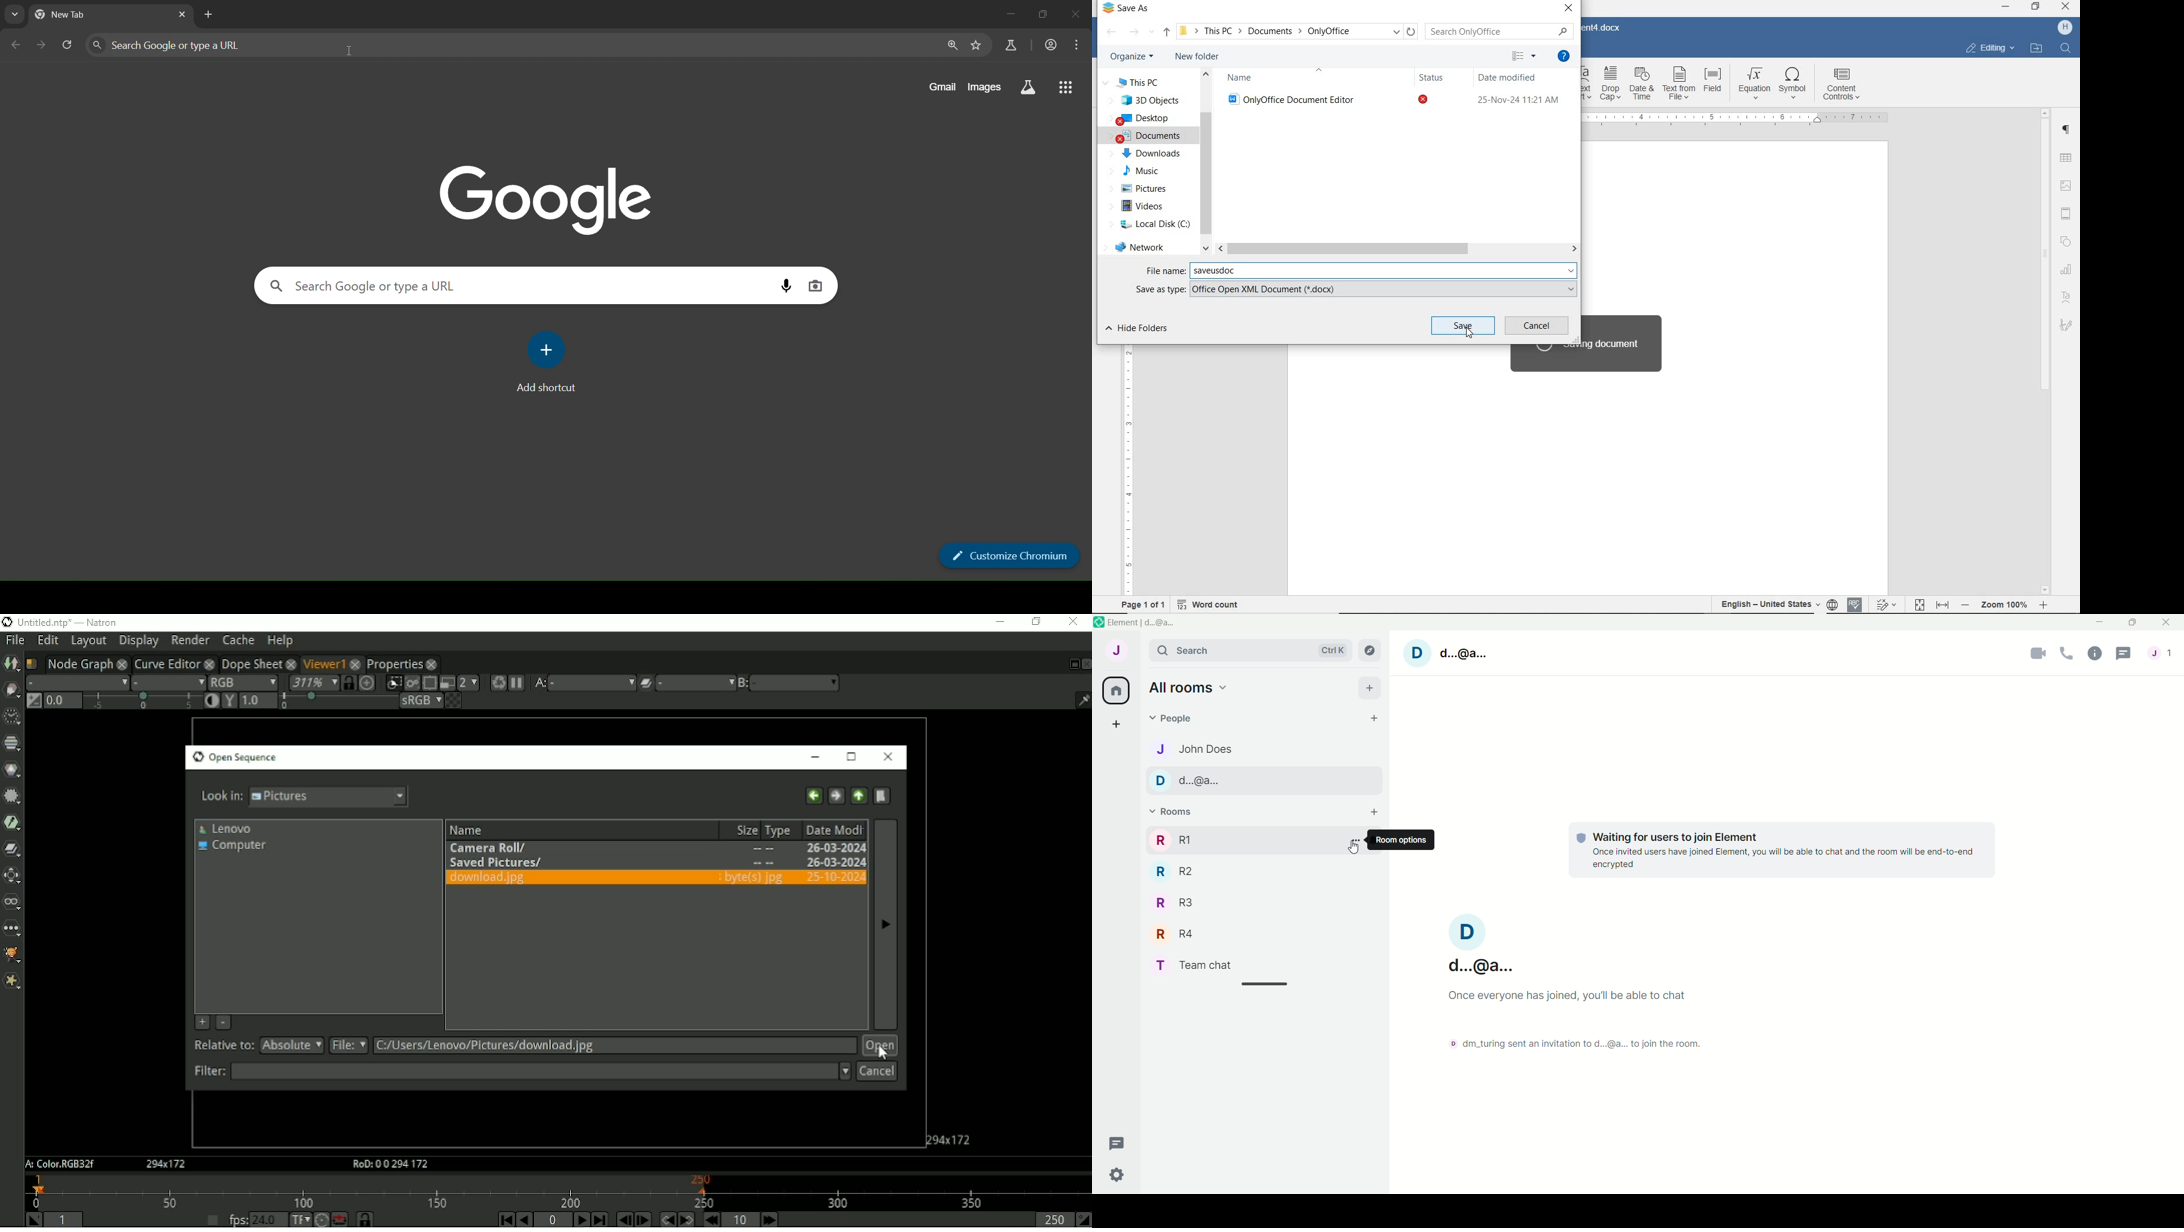 Image resolution: width=2184 pixels, height=1232 pixels. I want to click on image search, so click(813, 286).